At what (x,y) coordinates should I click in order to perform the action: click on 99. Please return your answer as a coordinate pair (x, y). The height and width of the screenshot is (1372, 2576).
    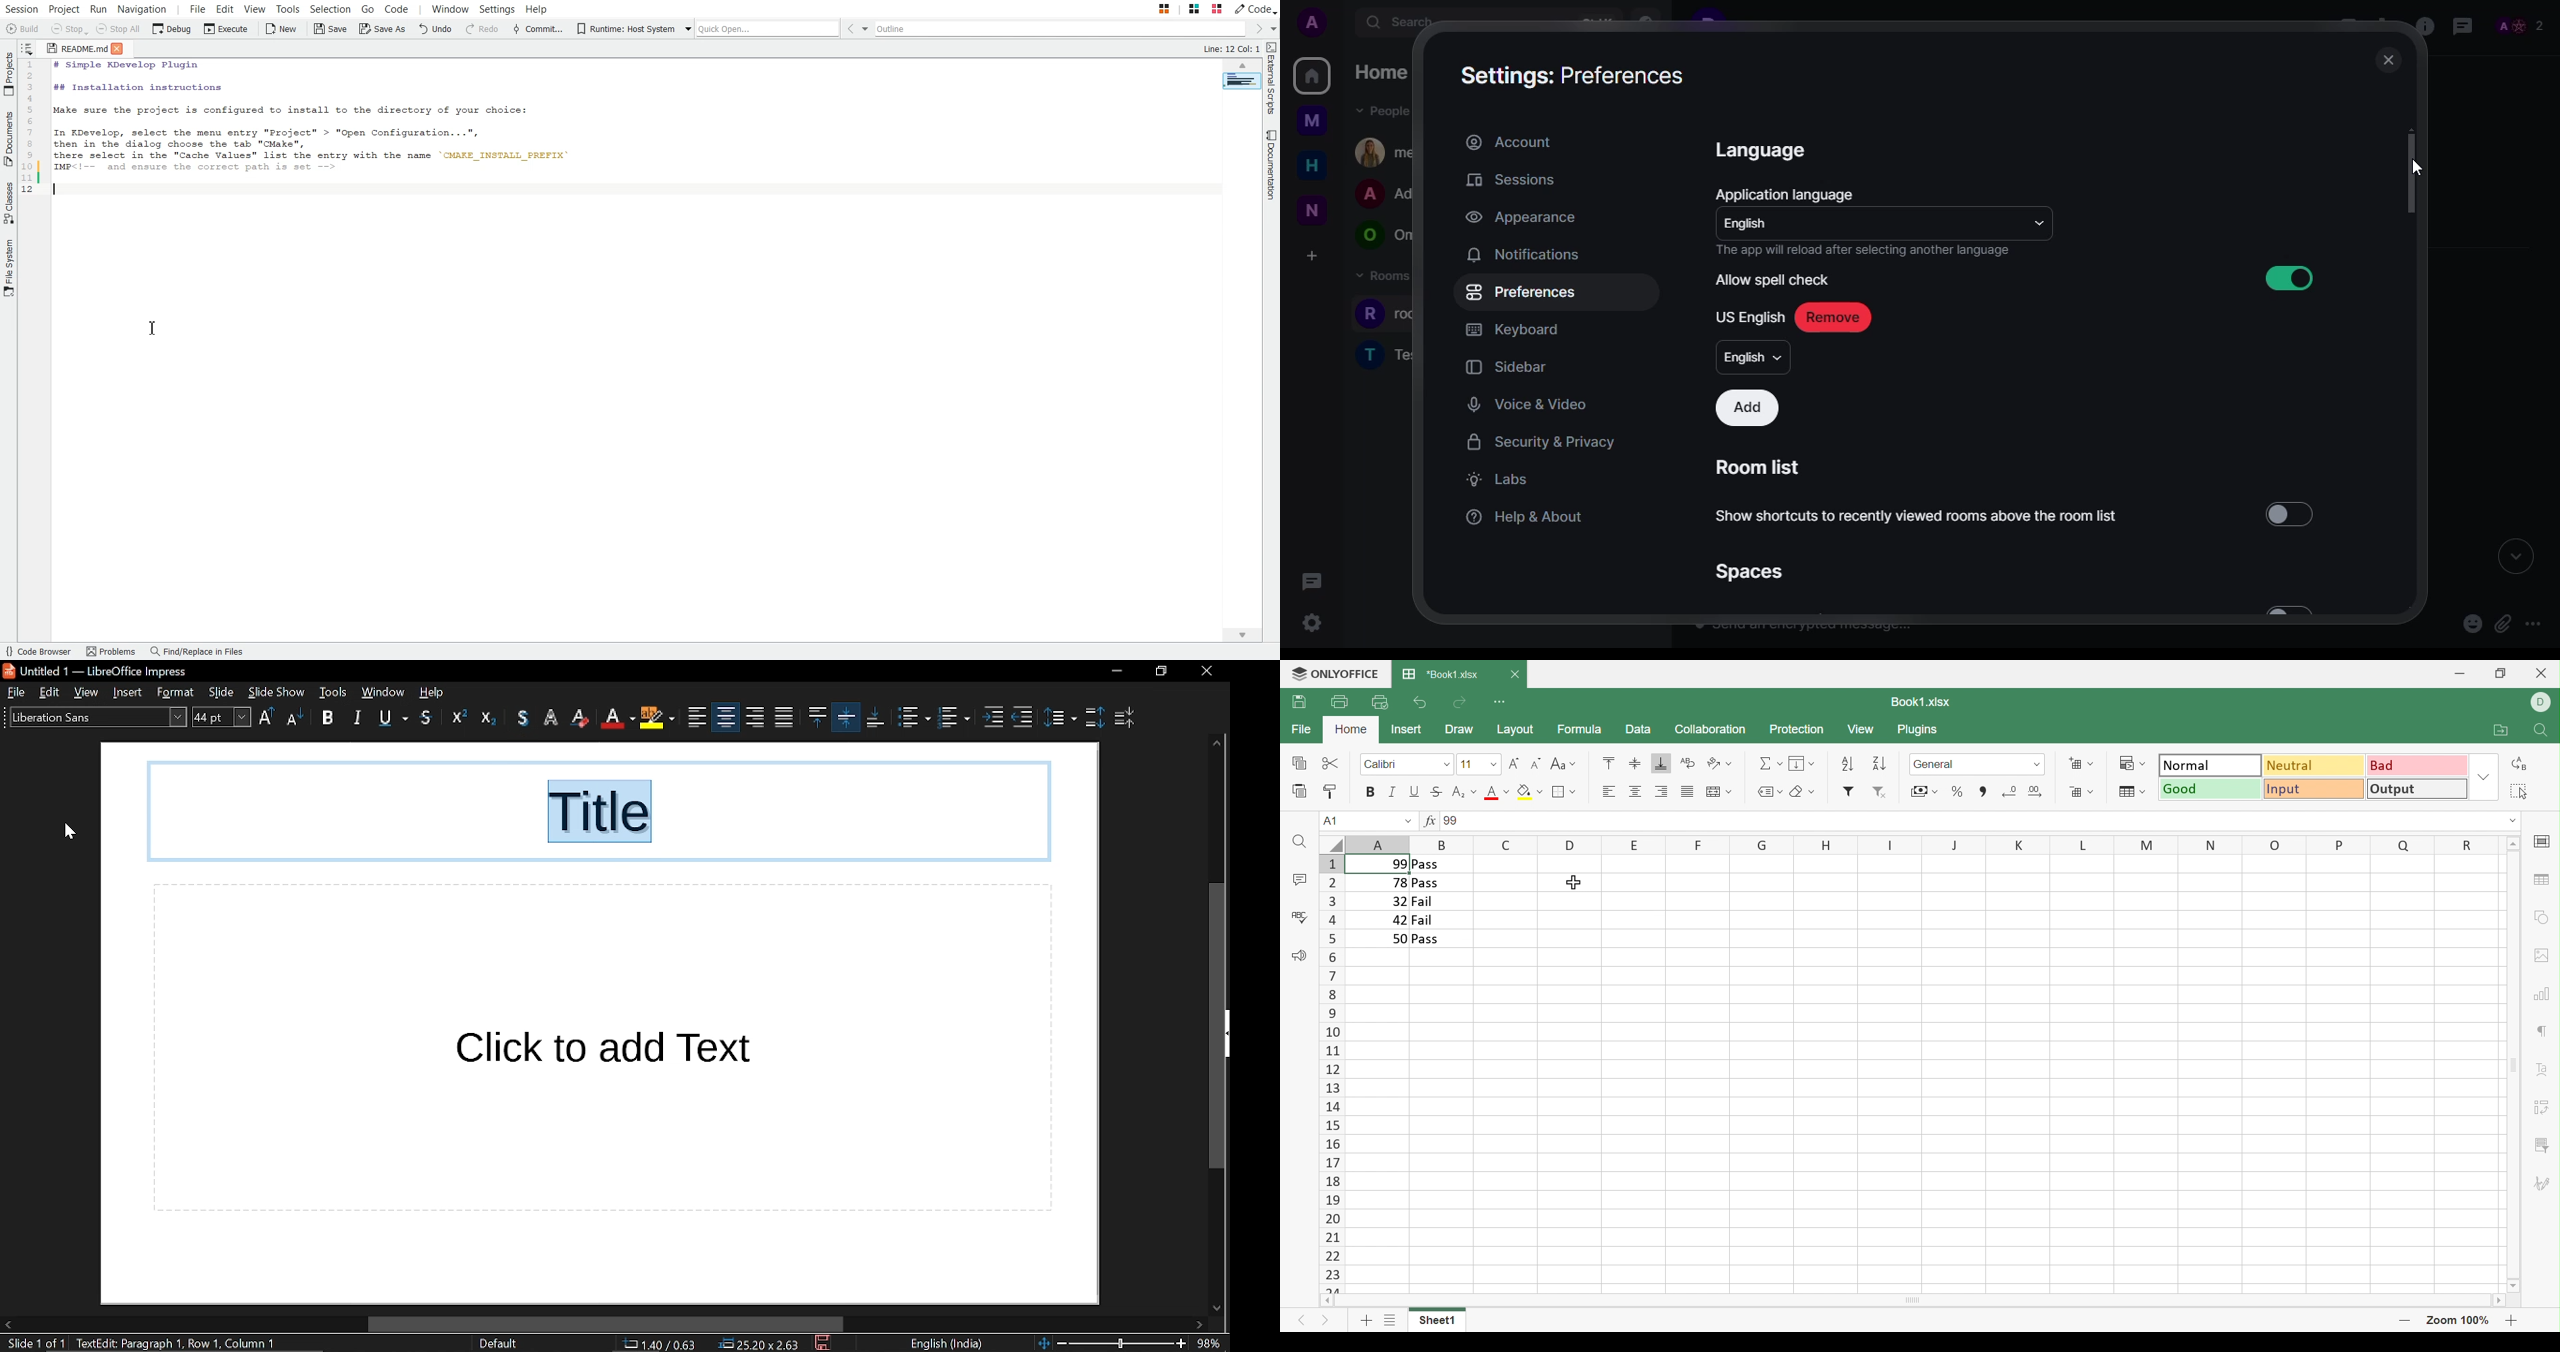
    Looking at the image, I should click on (1454, 822).